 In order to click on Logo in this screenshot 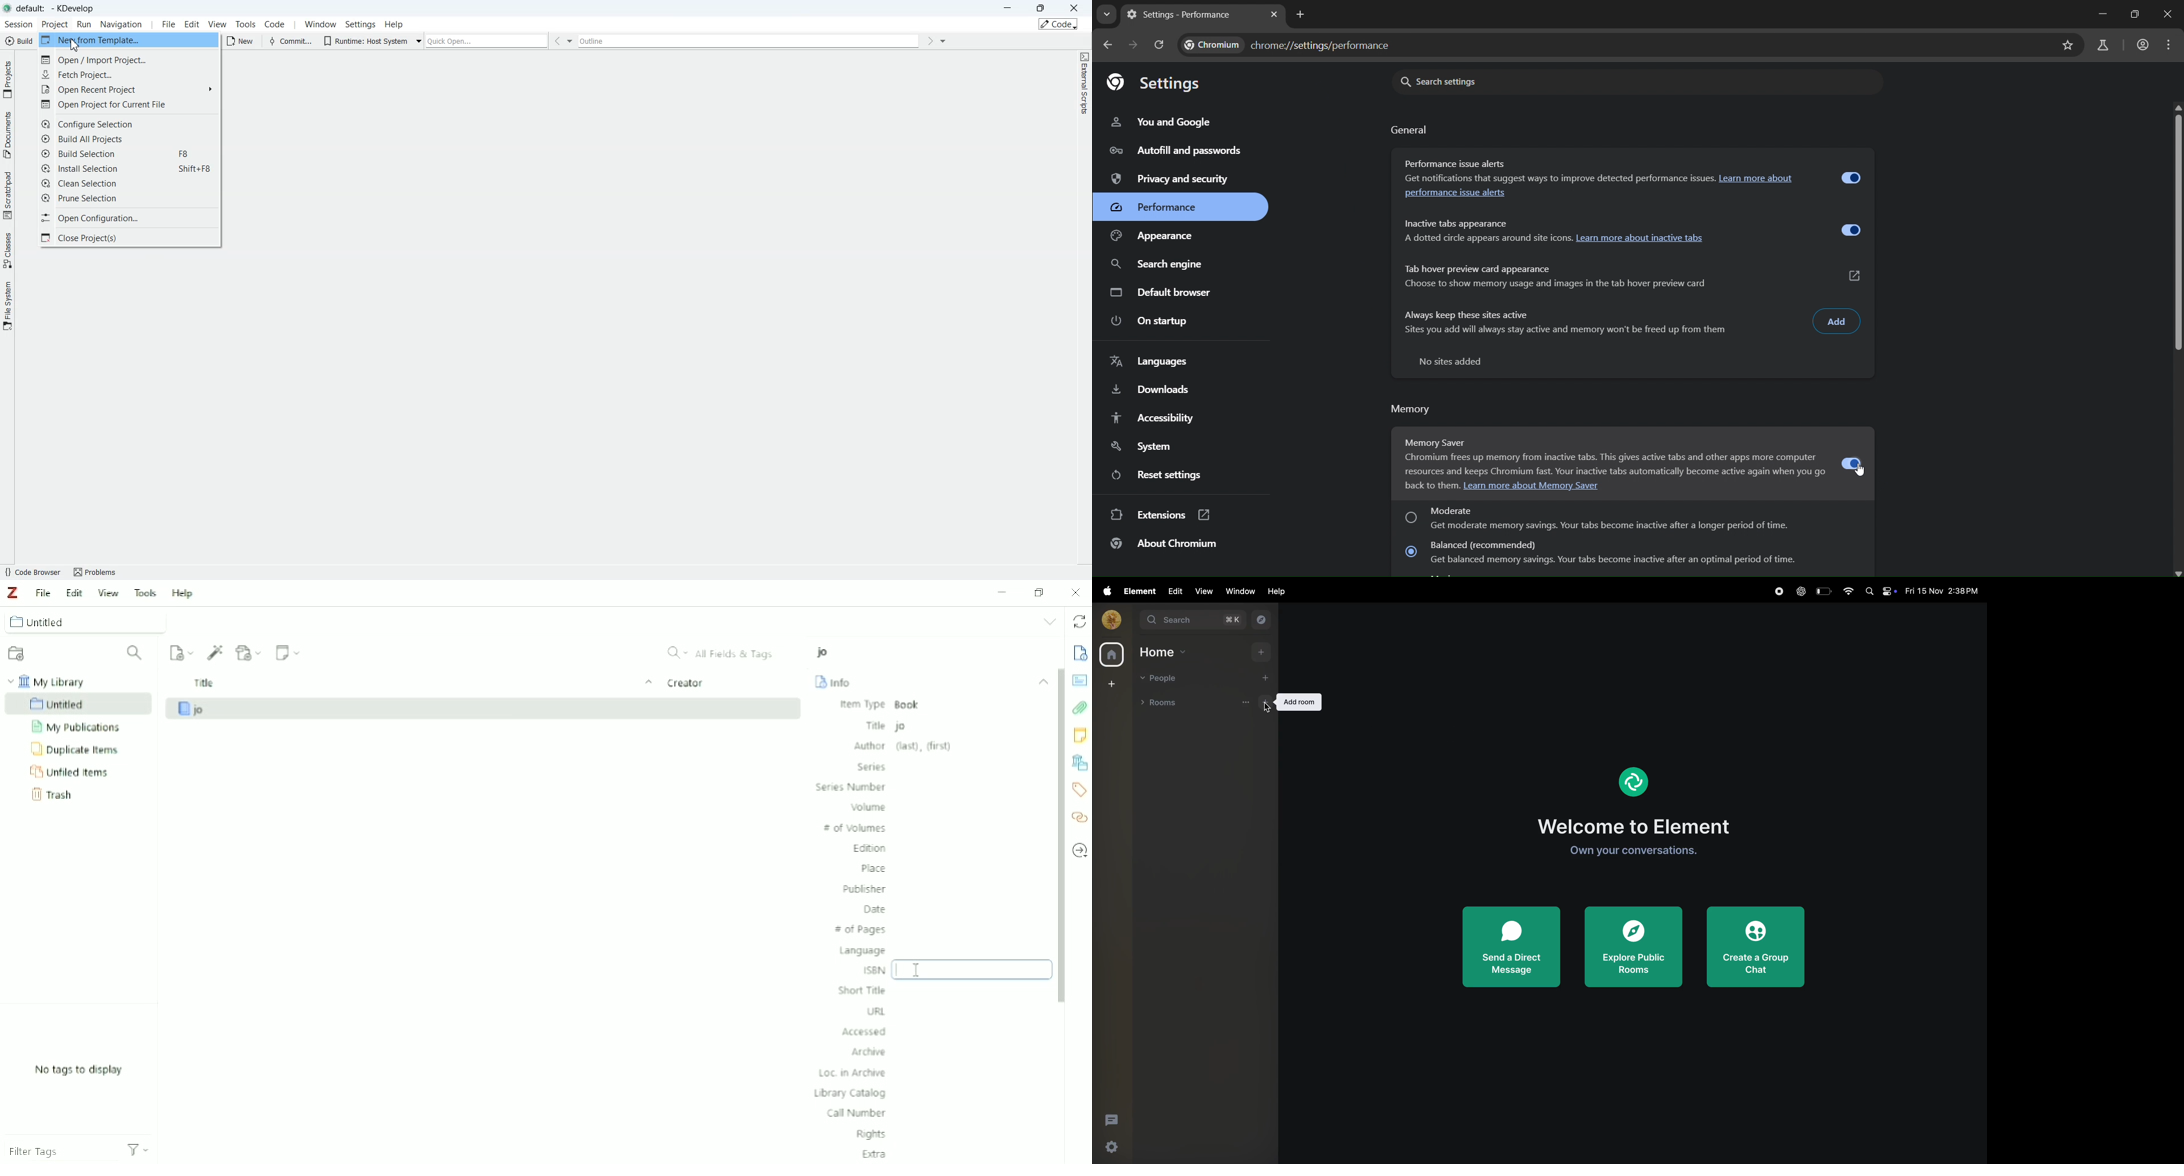, I will do `click(12, 592)`.